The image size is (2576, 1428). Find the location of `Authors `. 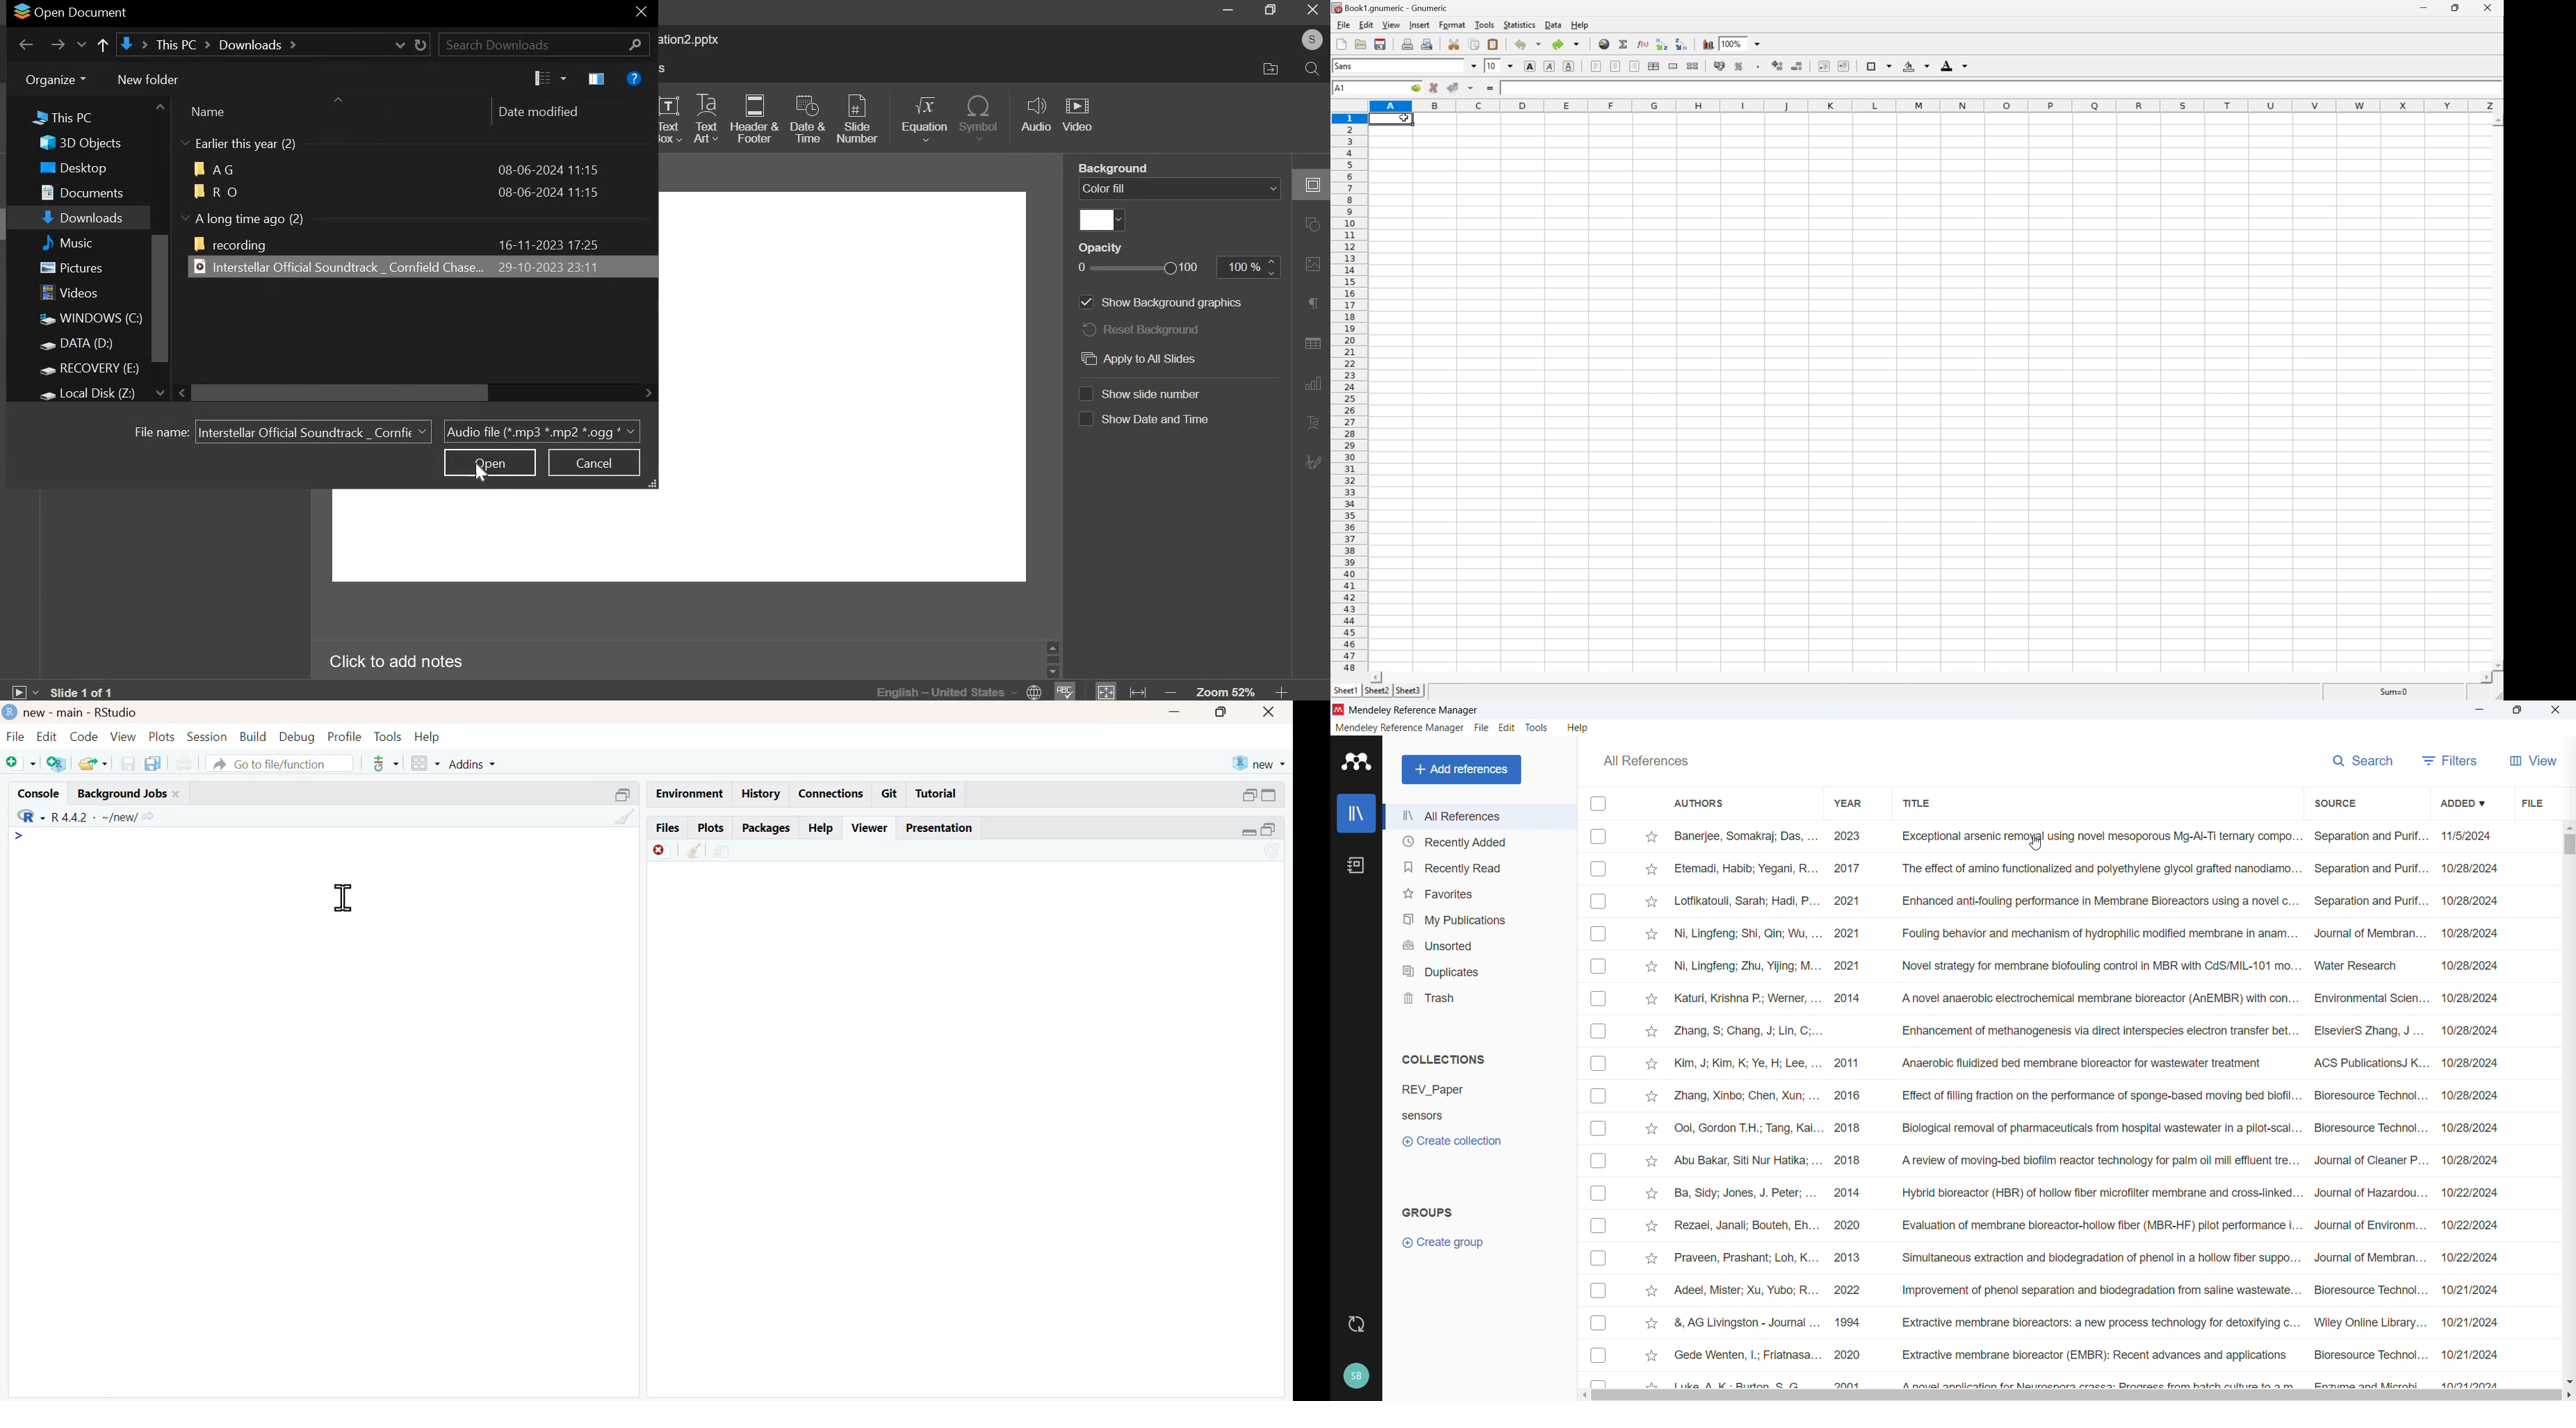

Authors  is located at coordinates (1737, 802).